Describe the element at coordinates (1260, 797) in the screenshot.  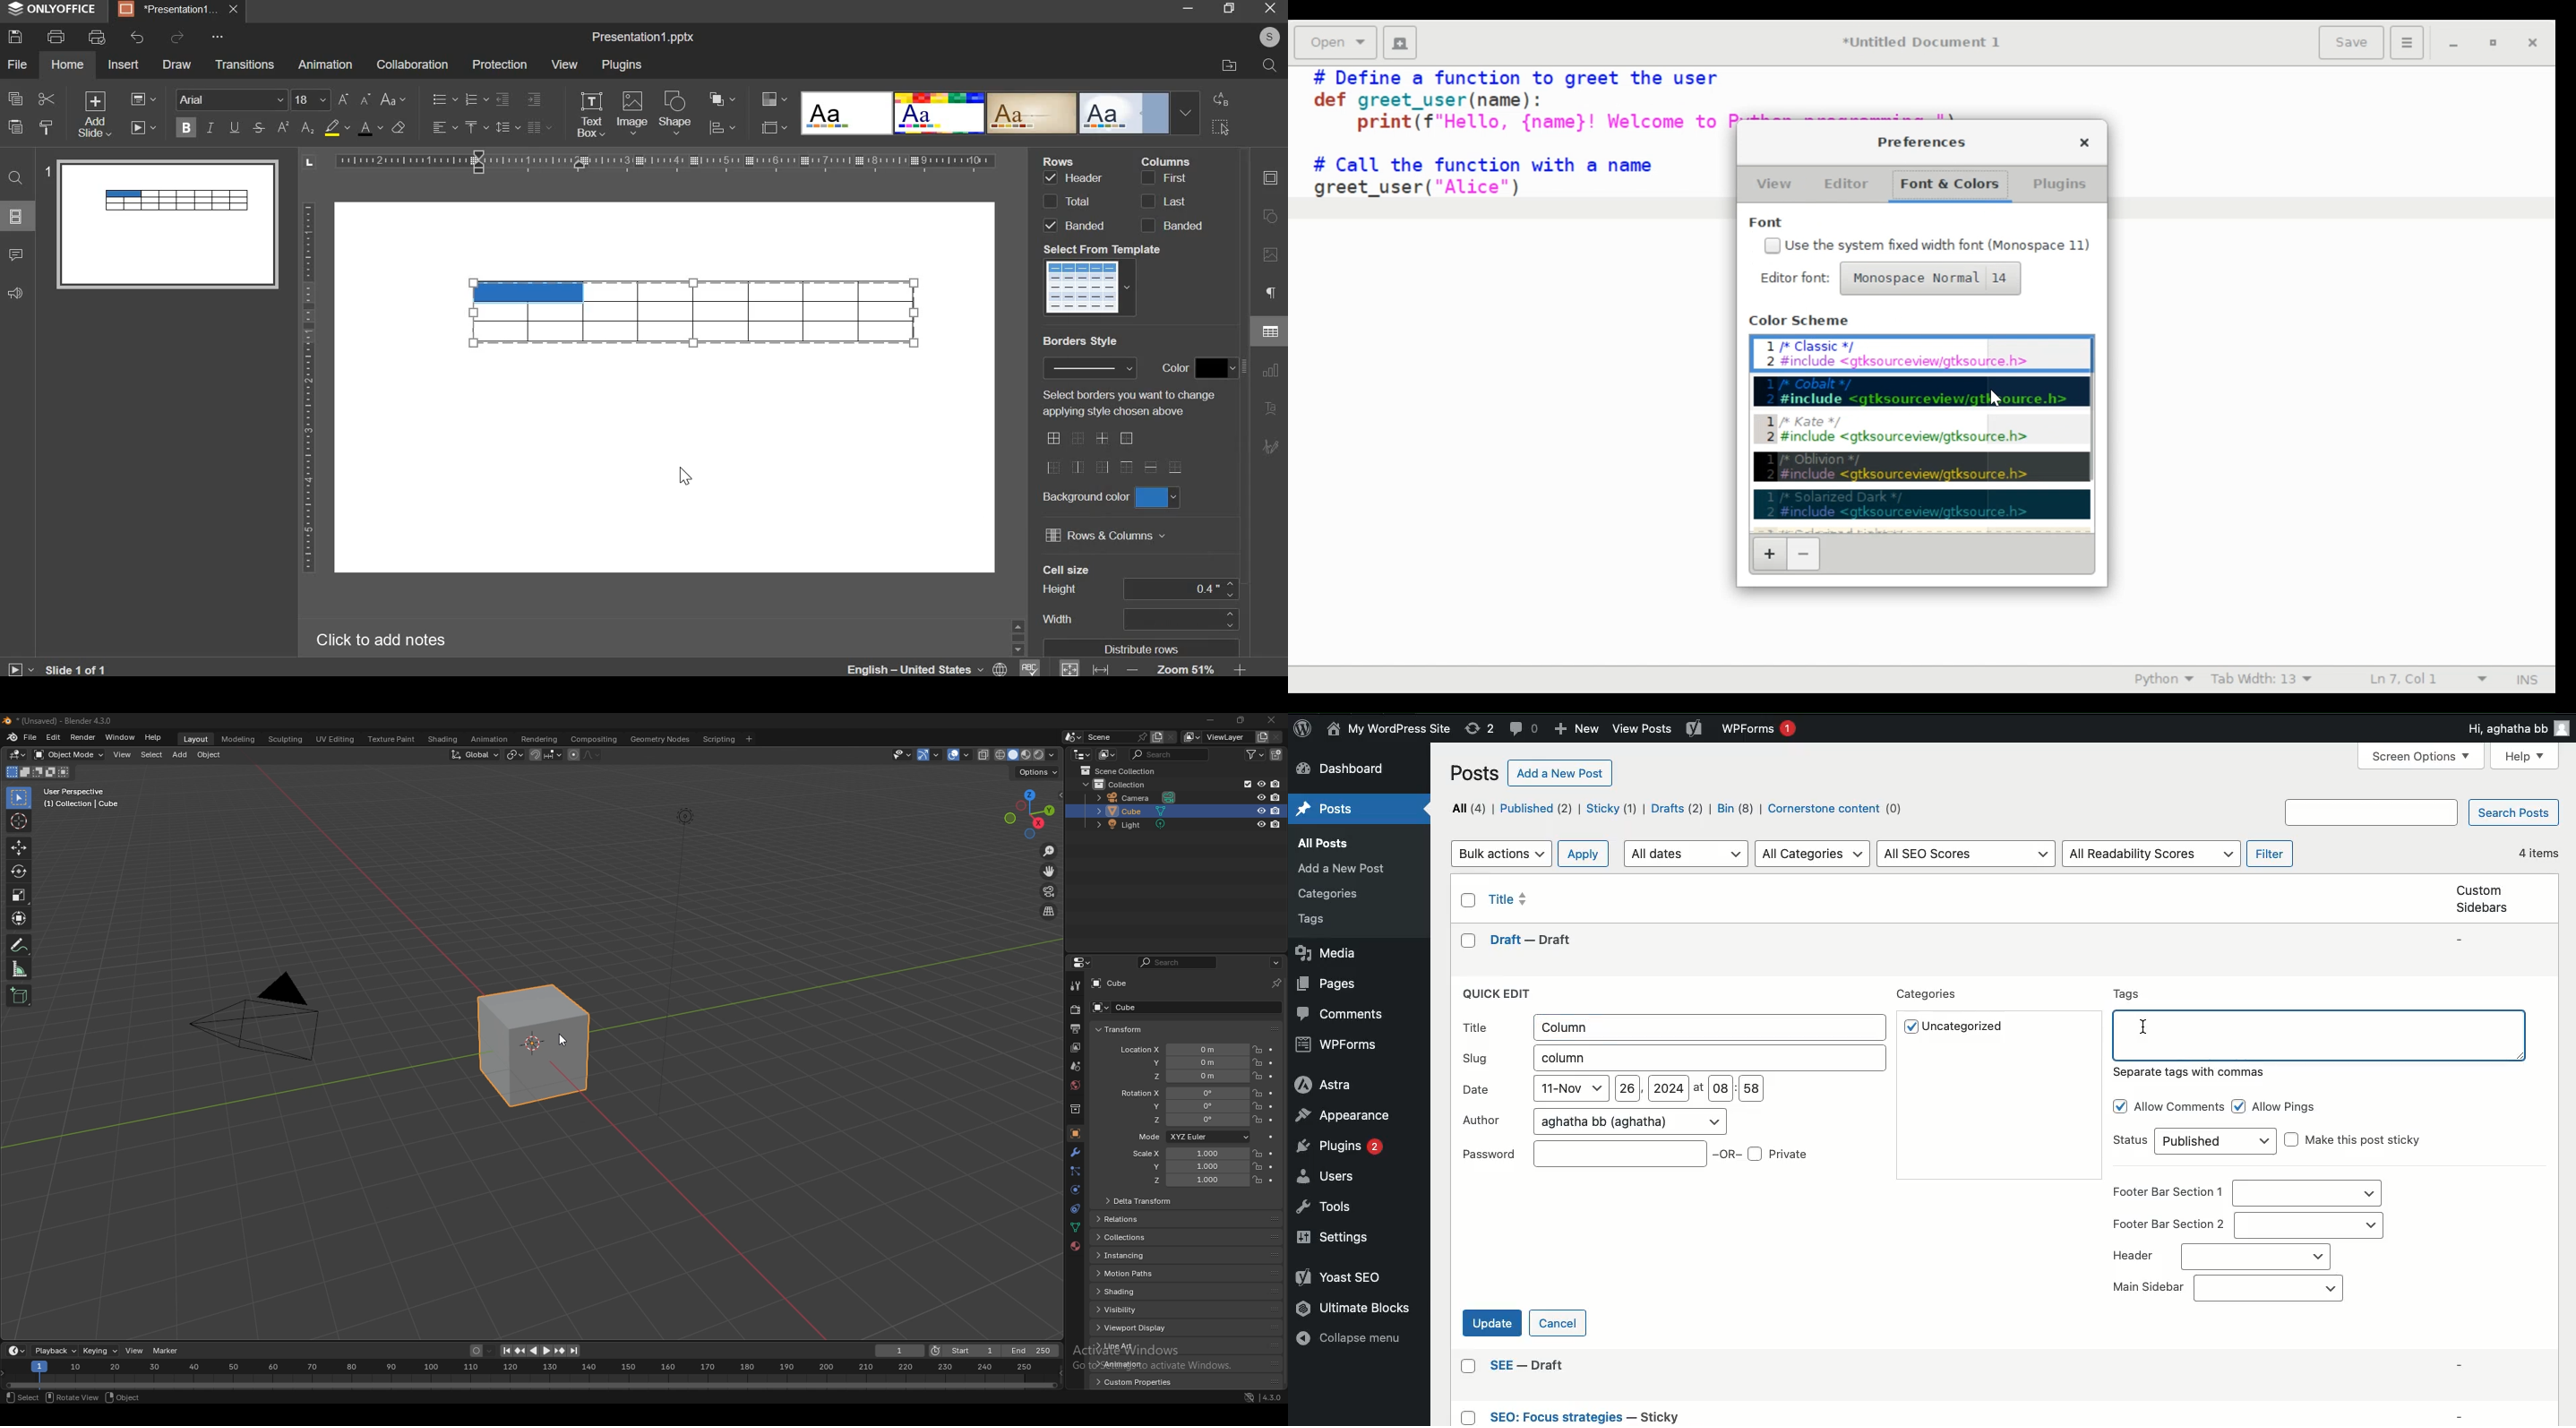
I see `hide in viewport` at that location.